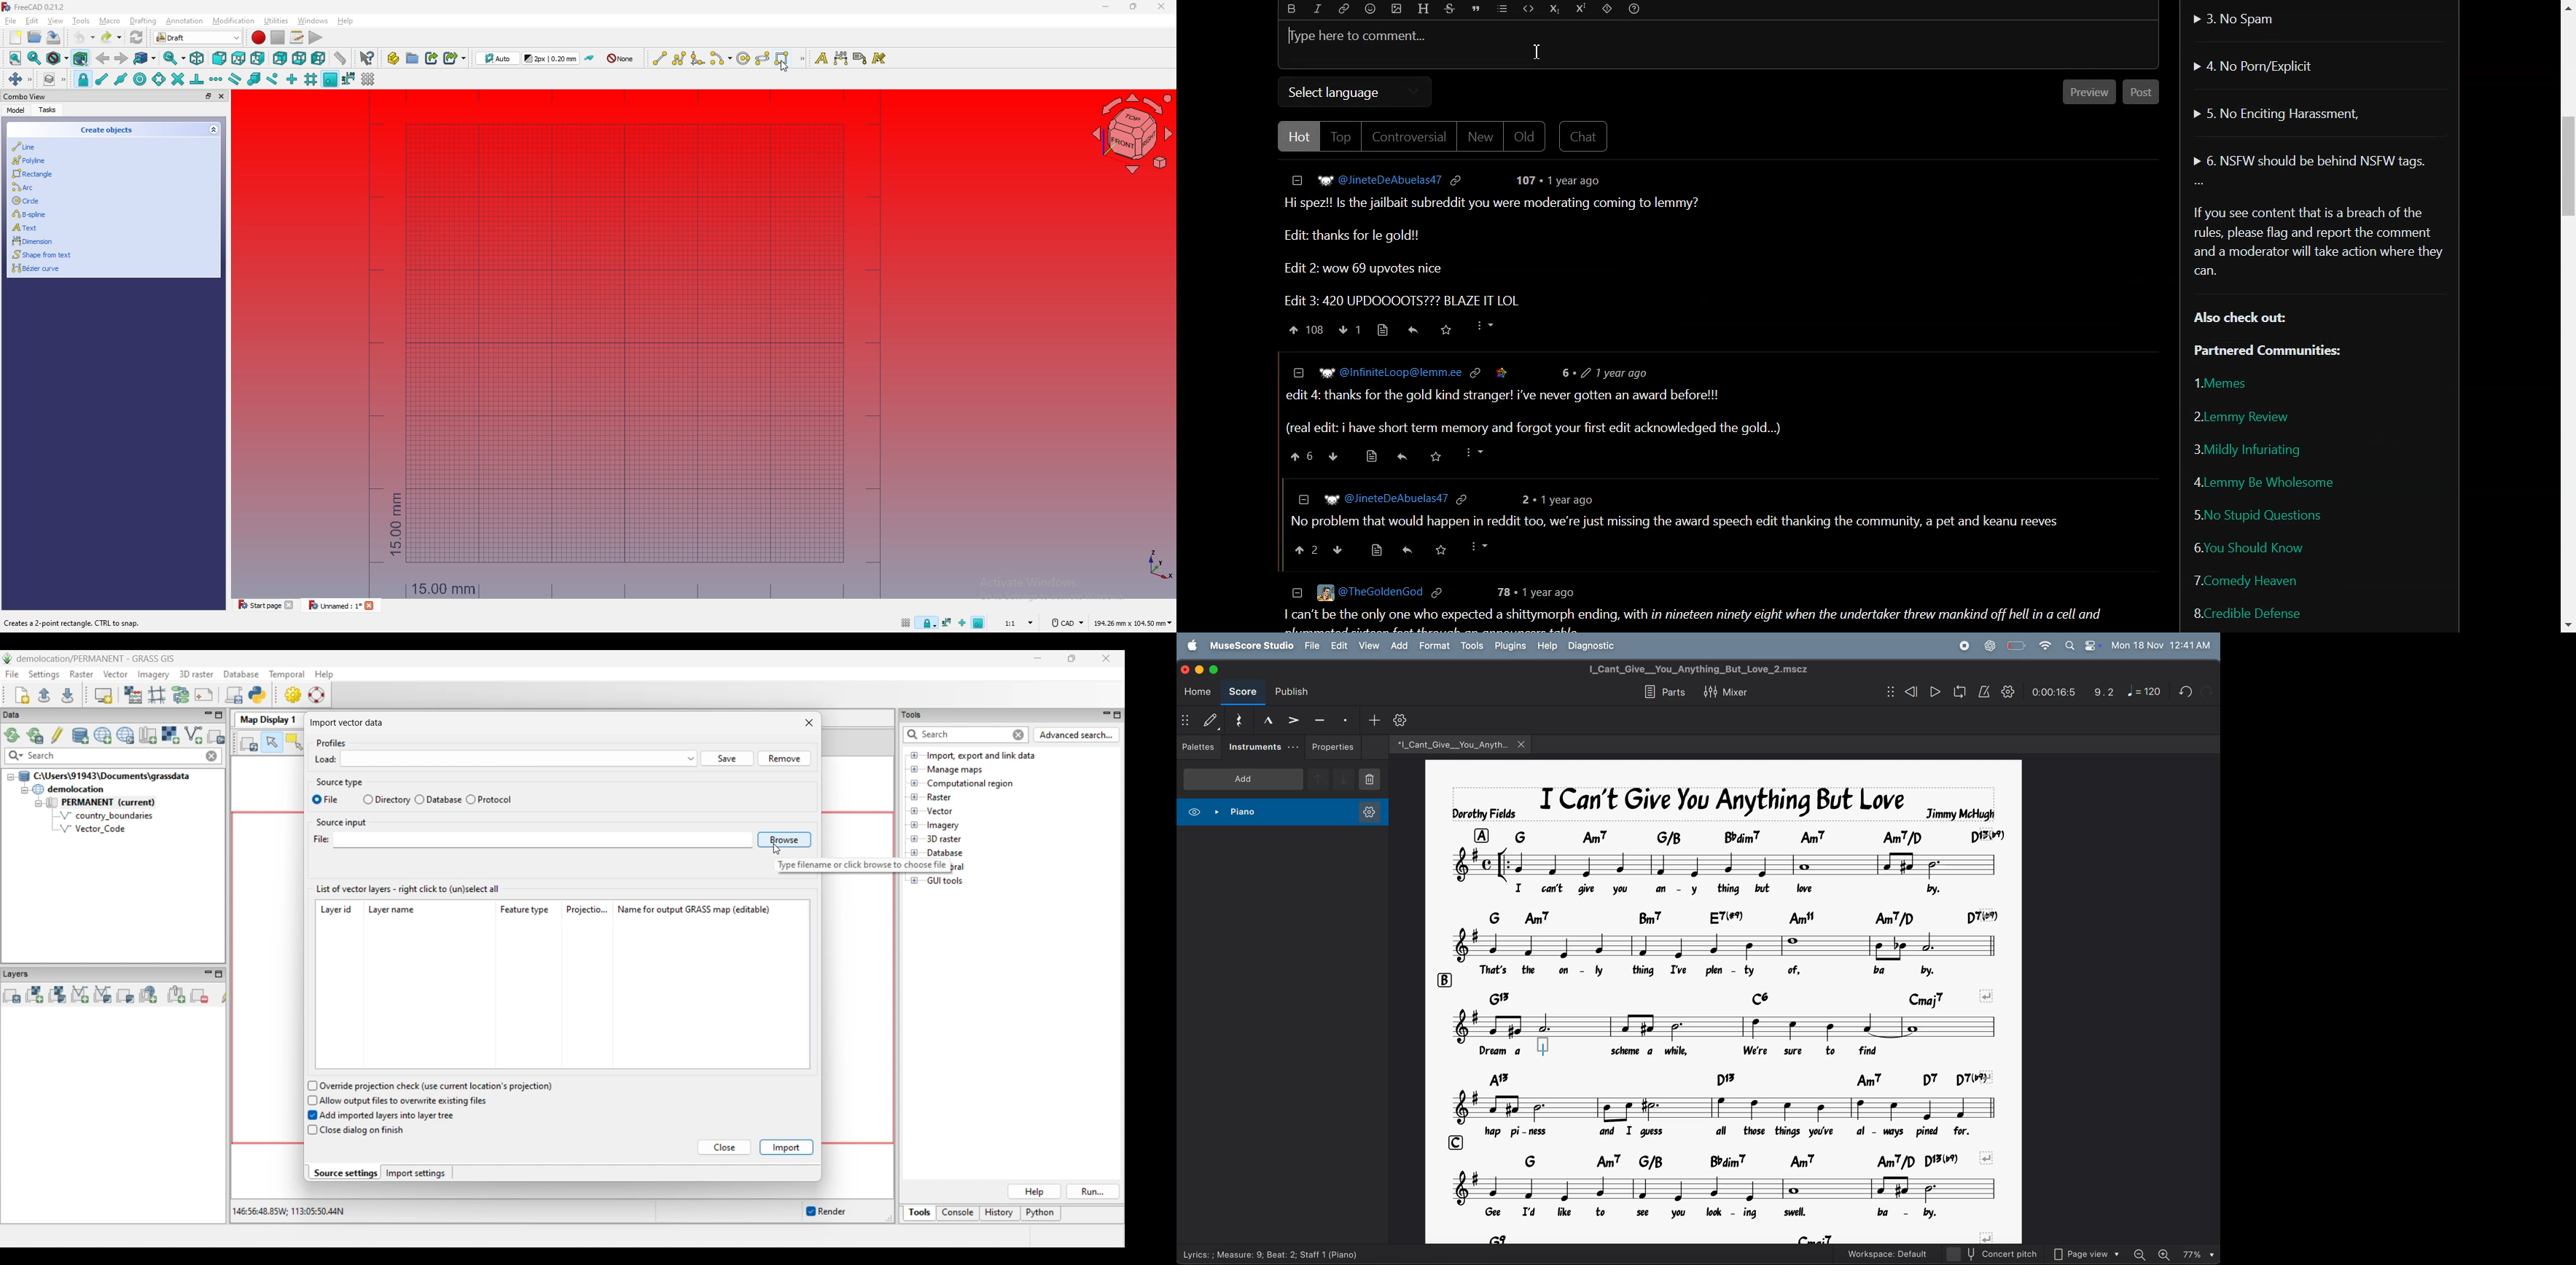 This screenshot has height=1288, width=2576. I want to click on Spoiler, so click(1607, 9).